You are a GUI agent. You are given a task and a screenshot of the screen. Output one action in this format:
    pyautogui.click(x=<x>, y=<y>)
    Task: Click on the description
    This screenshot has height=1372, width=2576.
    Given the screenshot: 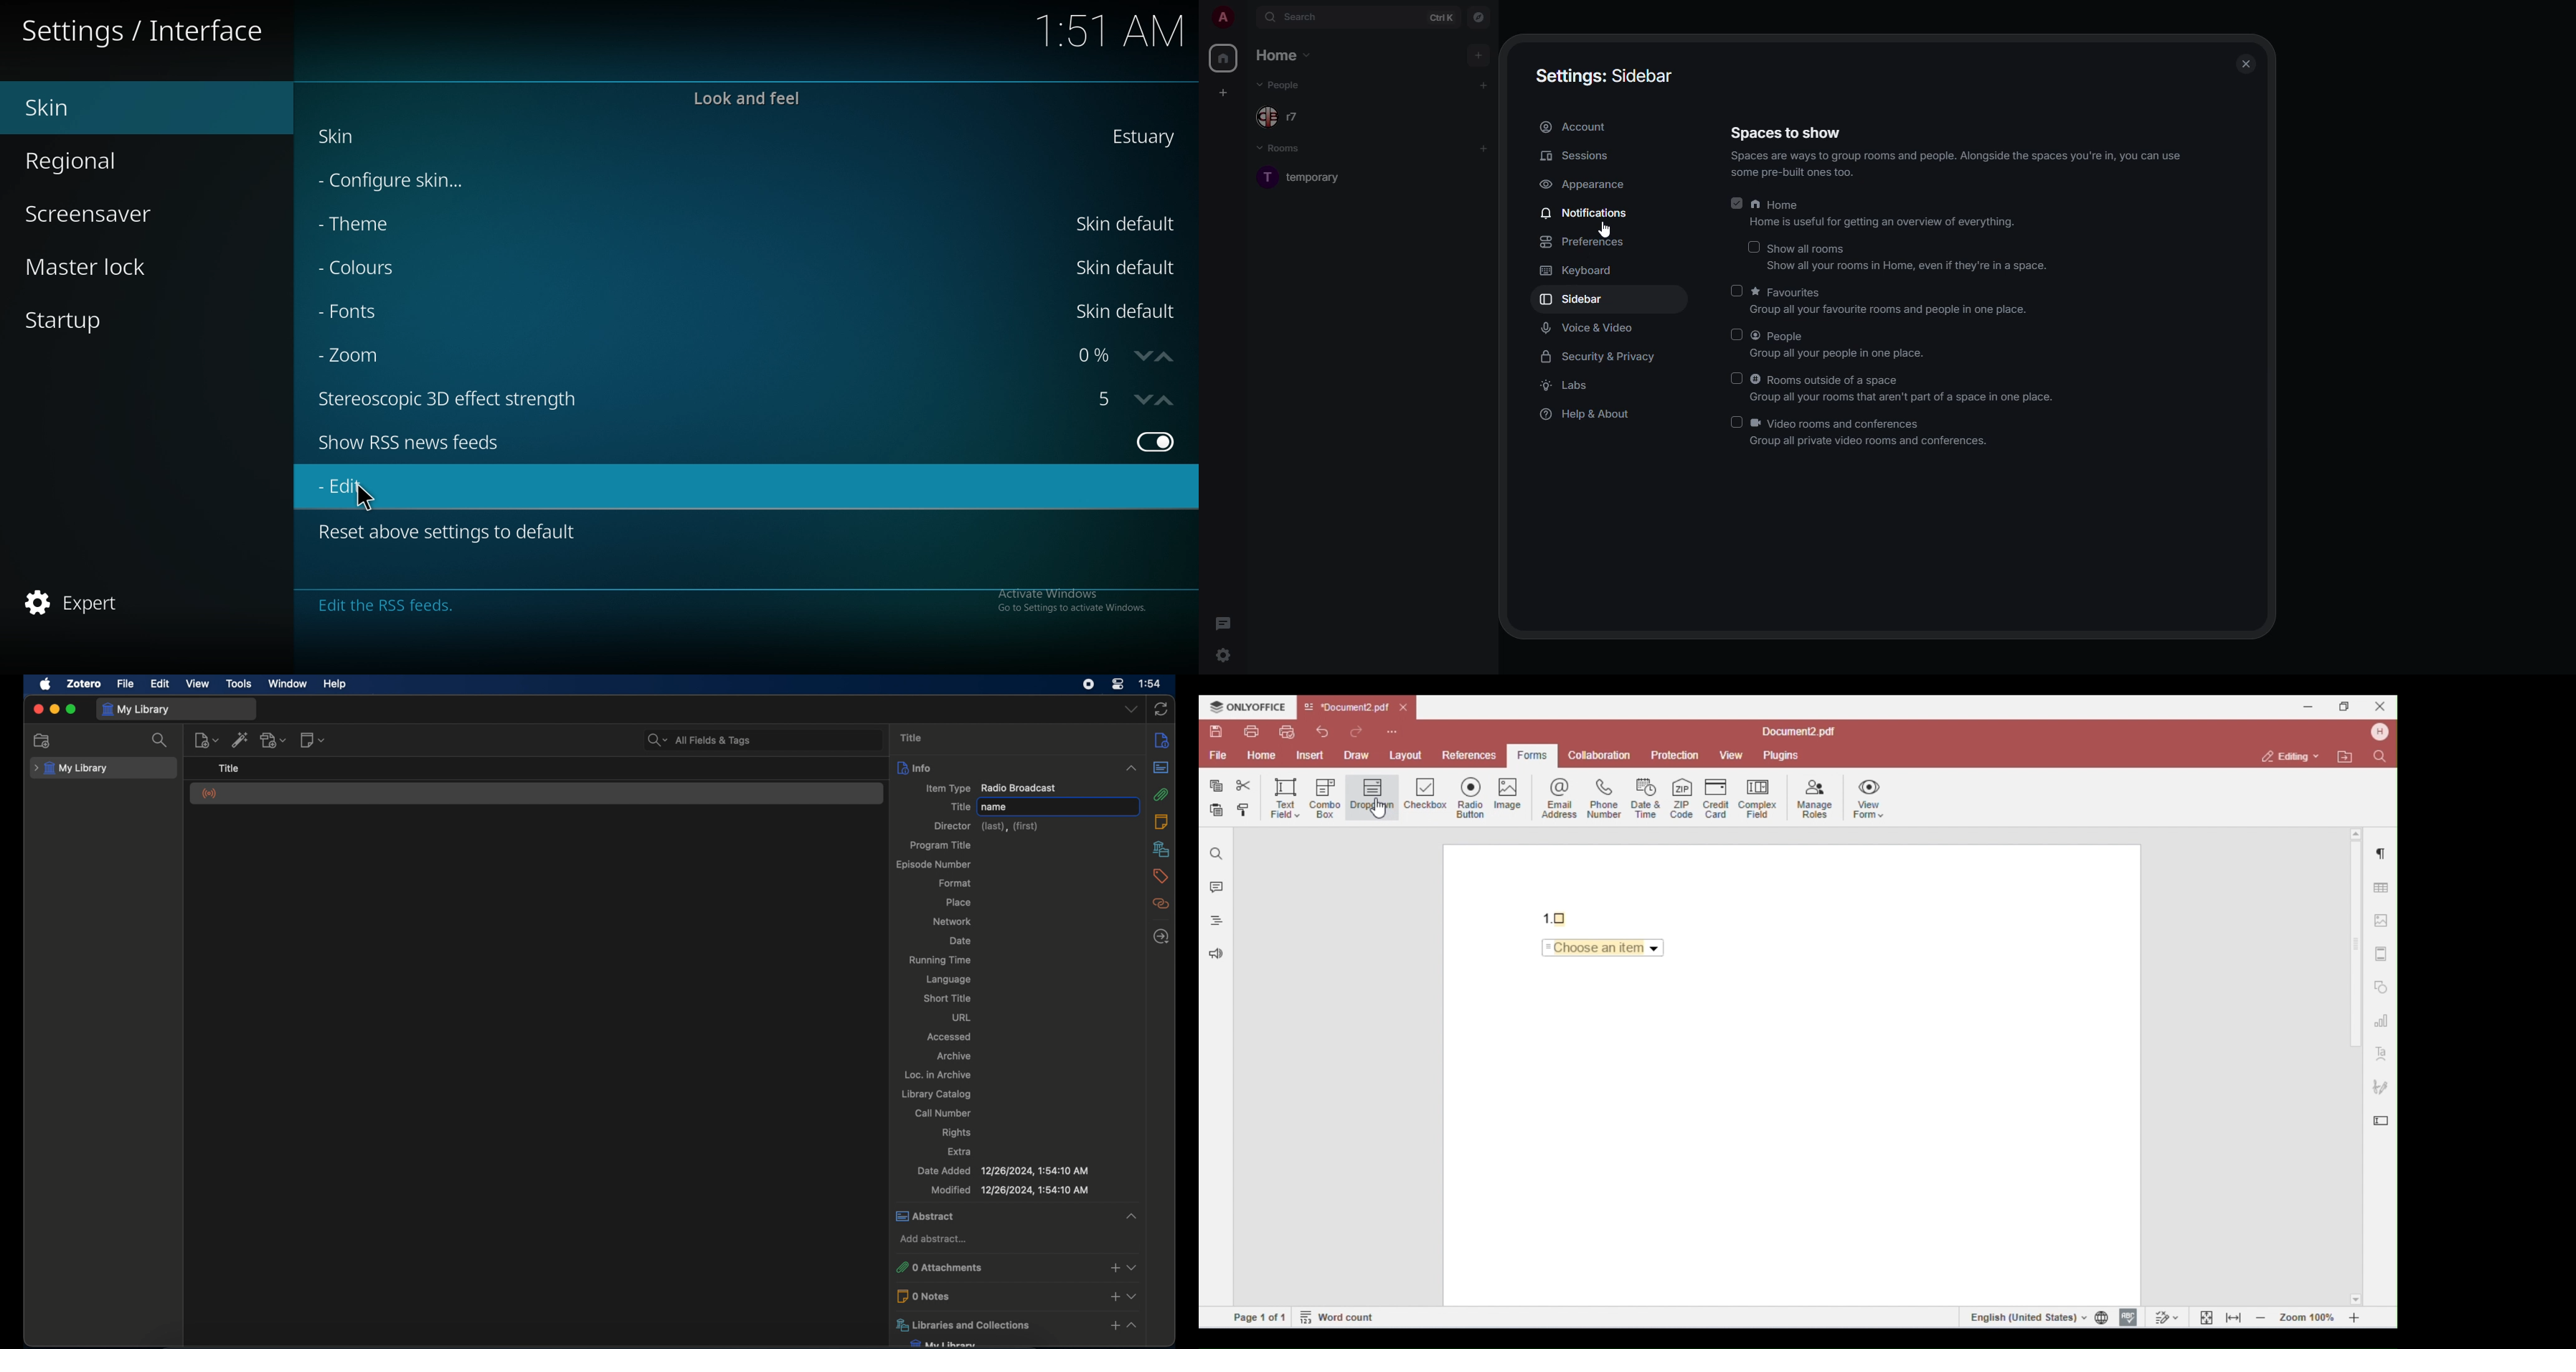 What is the action you would take?
    pyautogui.click(x=517, y=604)
    